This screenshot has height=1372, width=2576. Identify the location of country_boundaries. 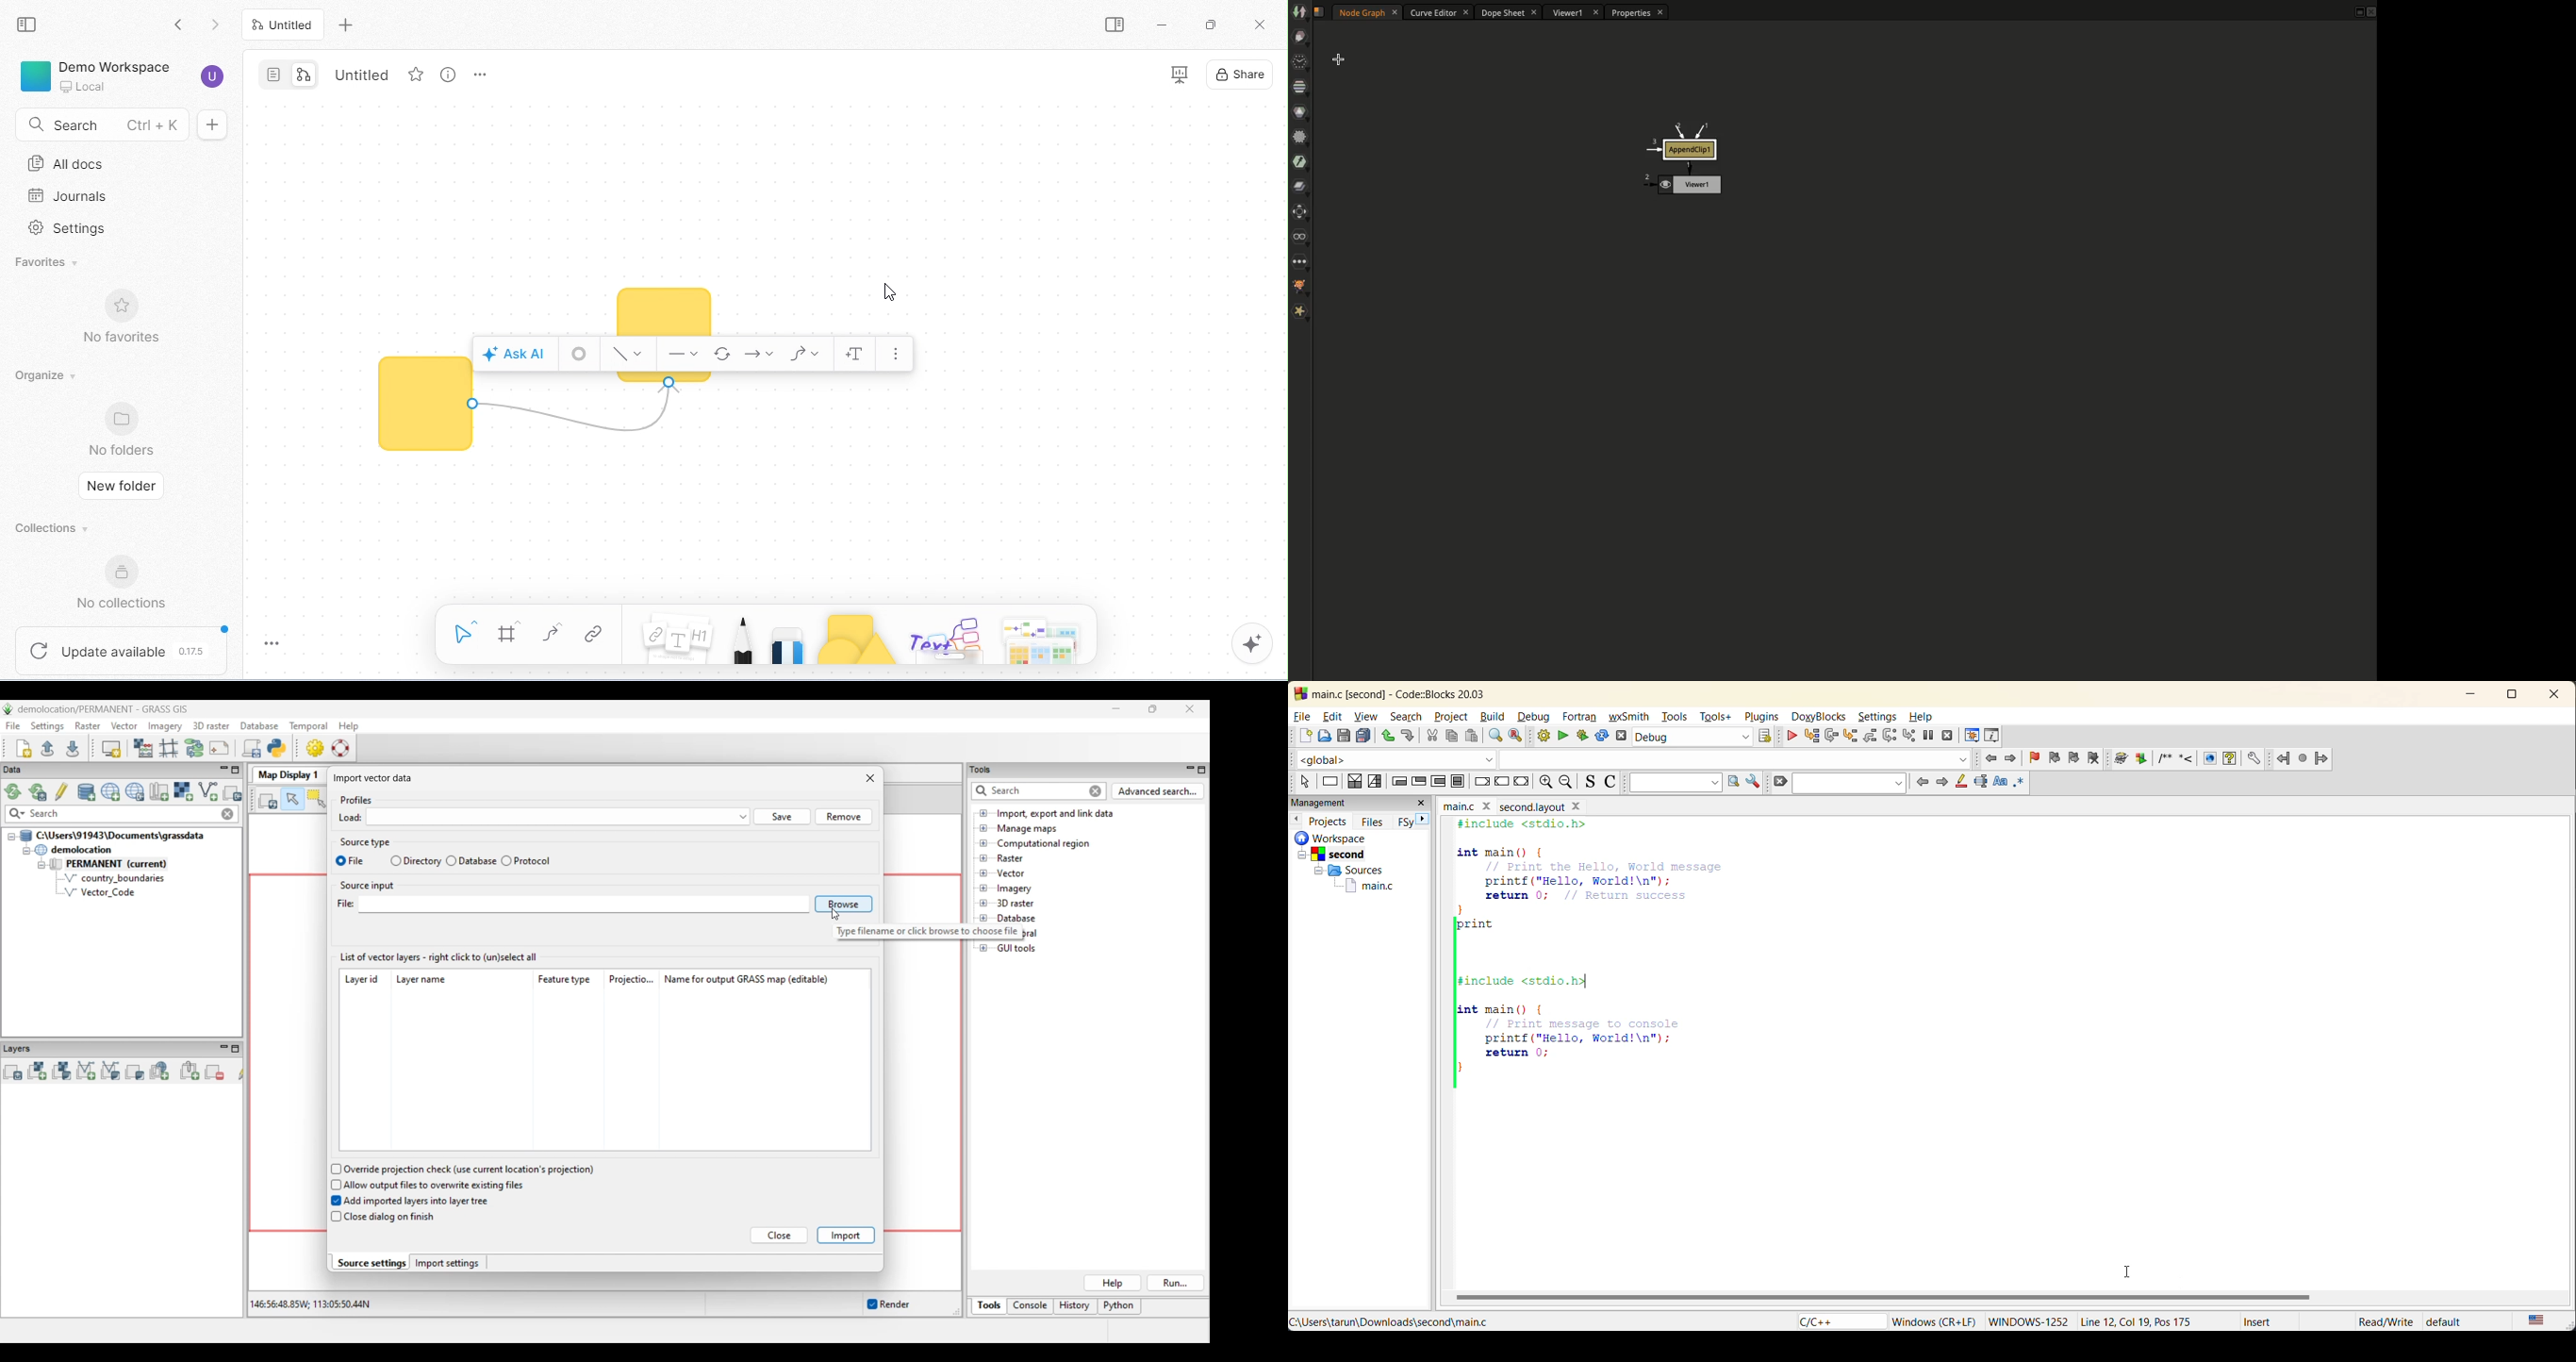
(115, 878).